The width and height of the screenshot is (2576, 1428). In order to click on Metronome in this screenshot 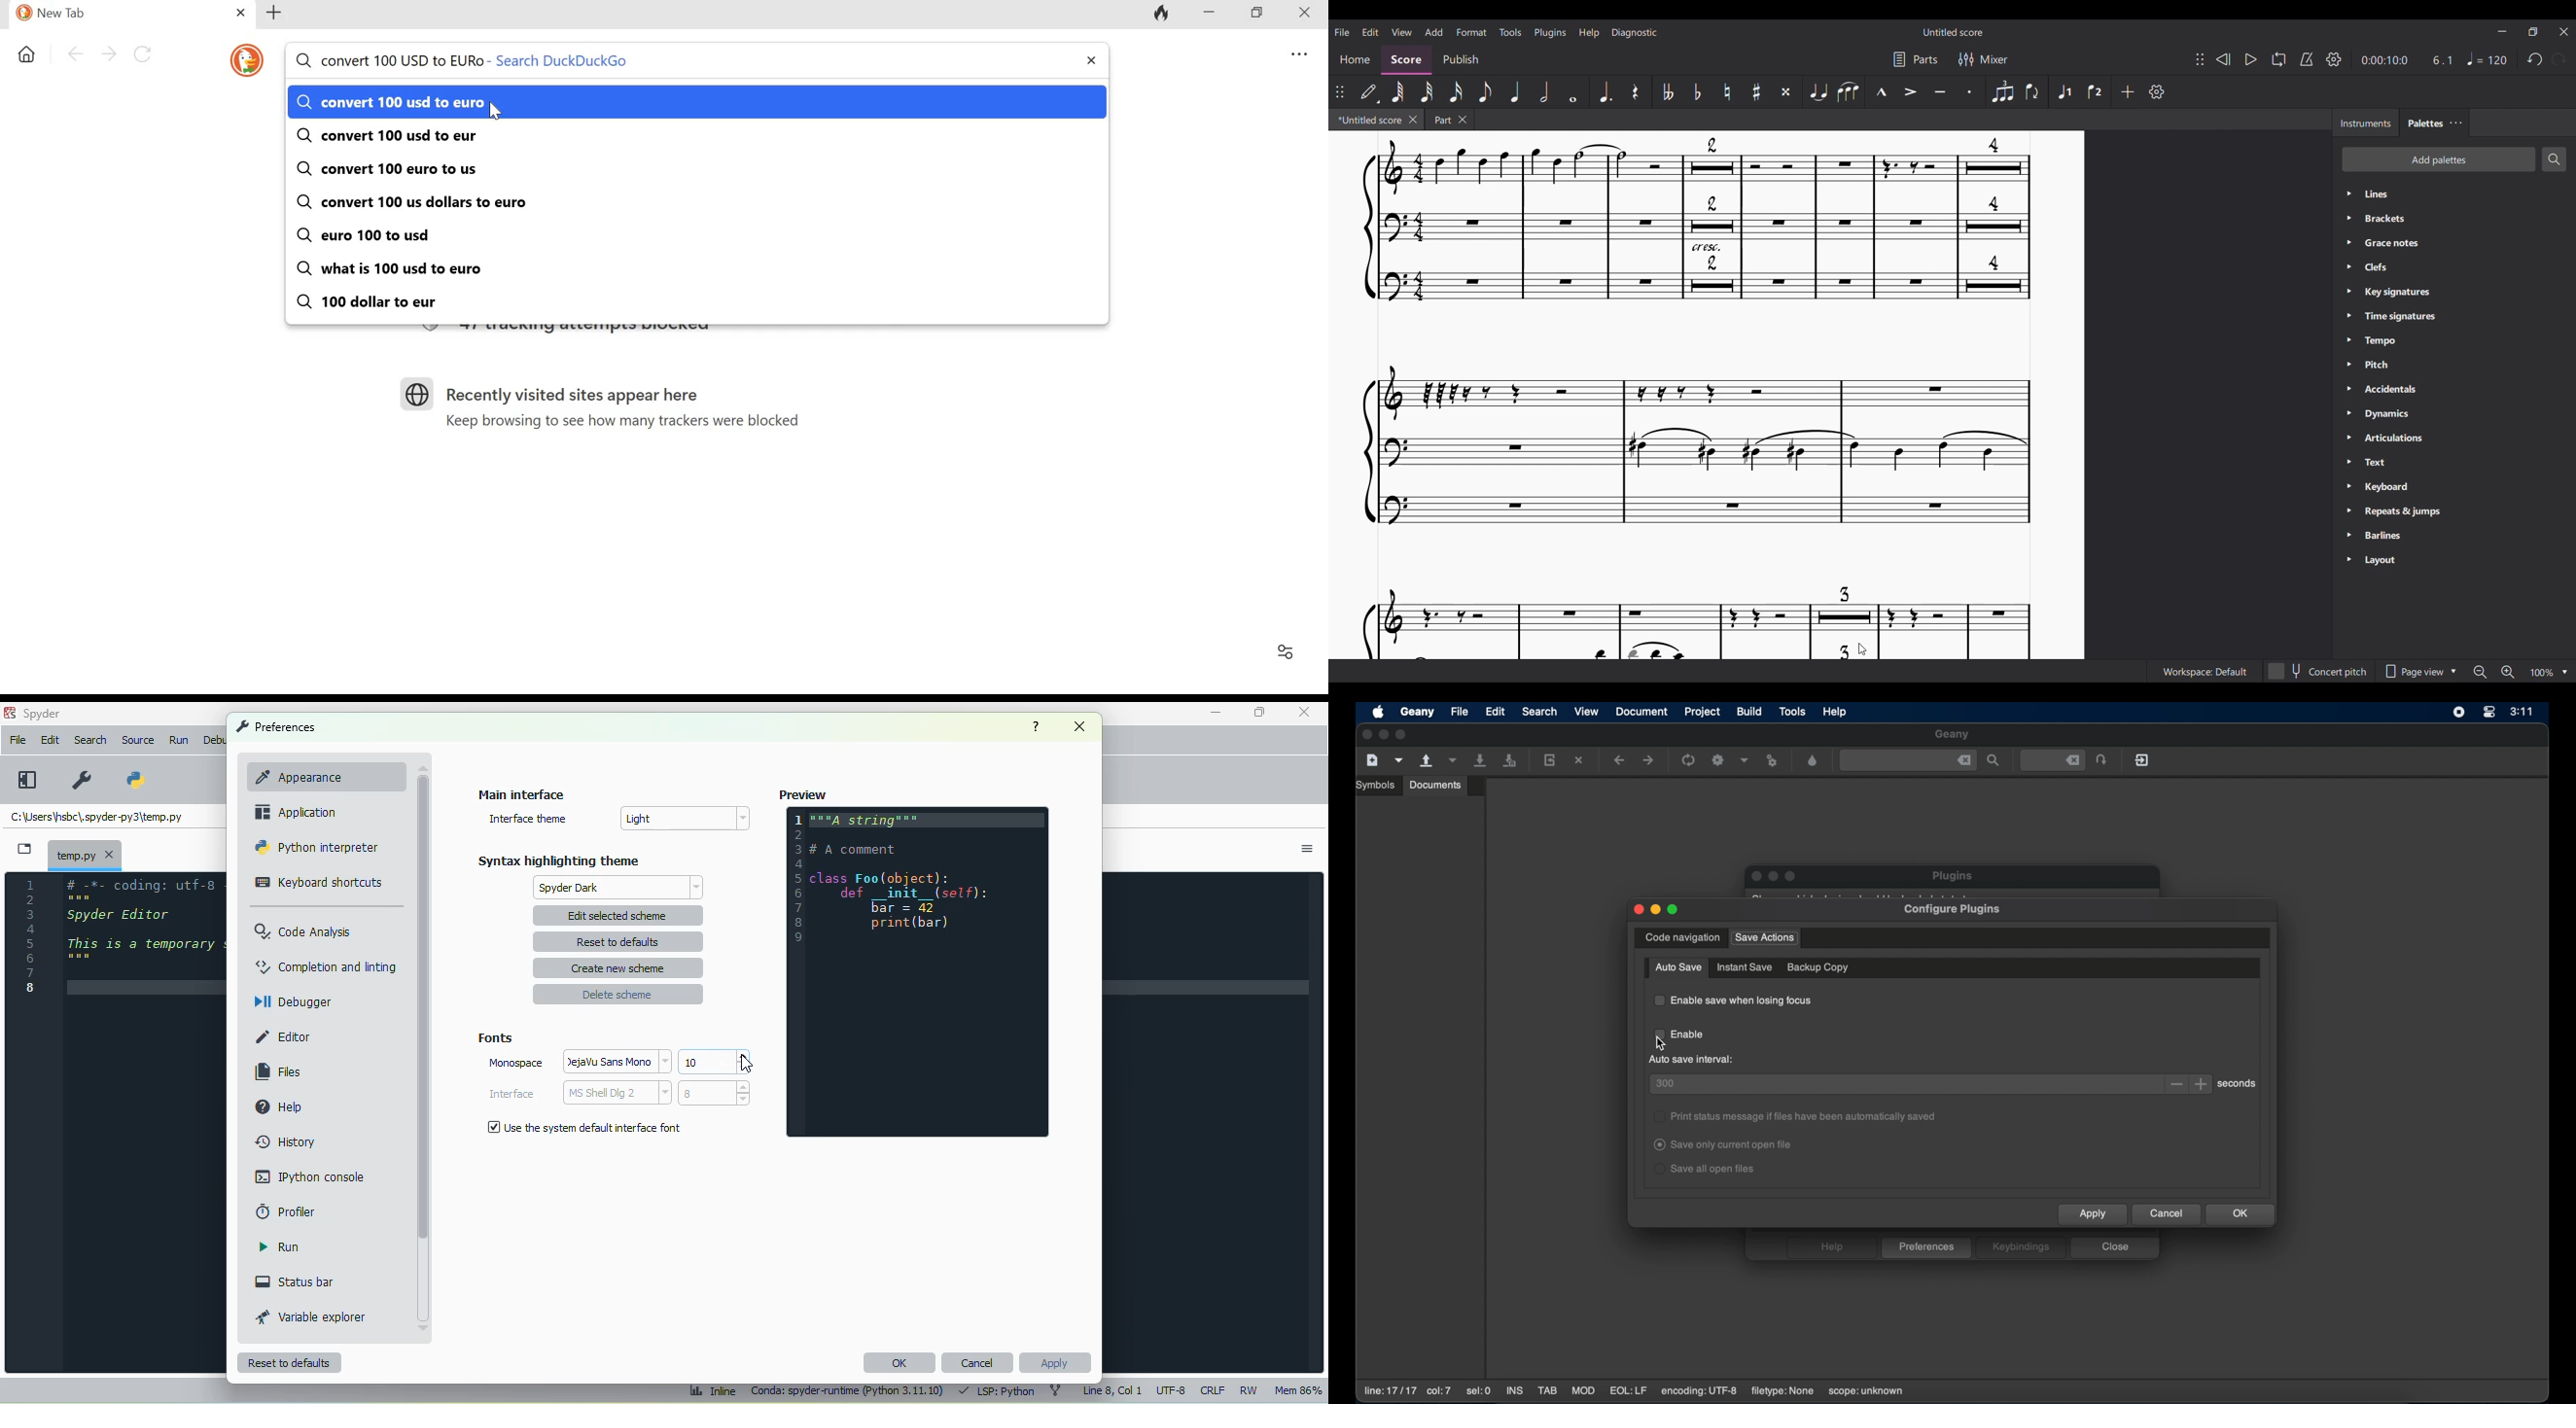, I will do `click(2306, 59)`.